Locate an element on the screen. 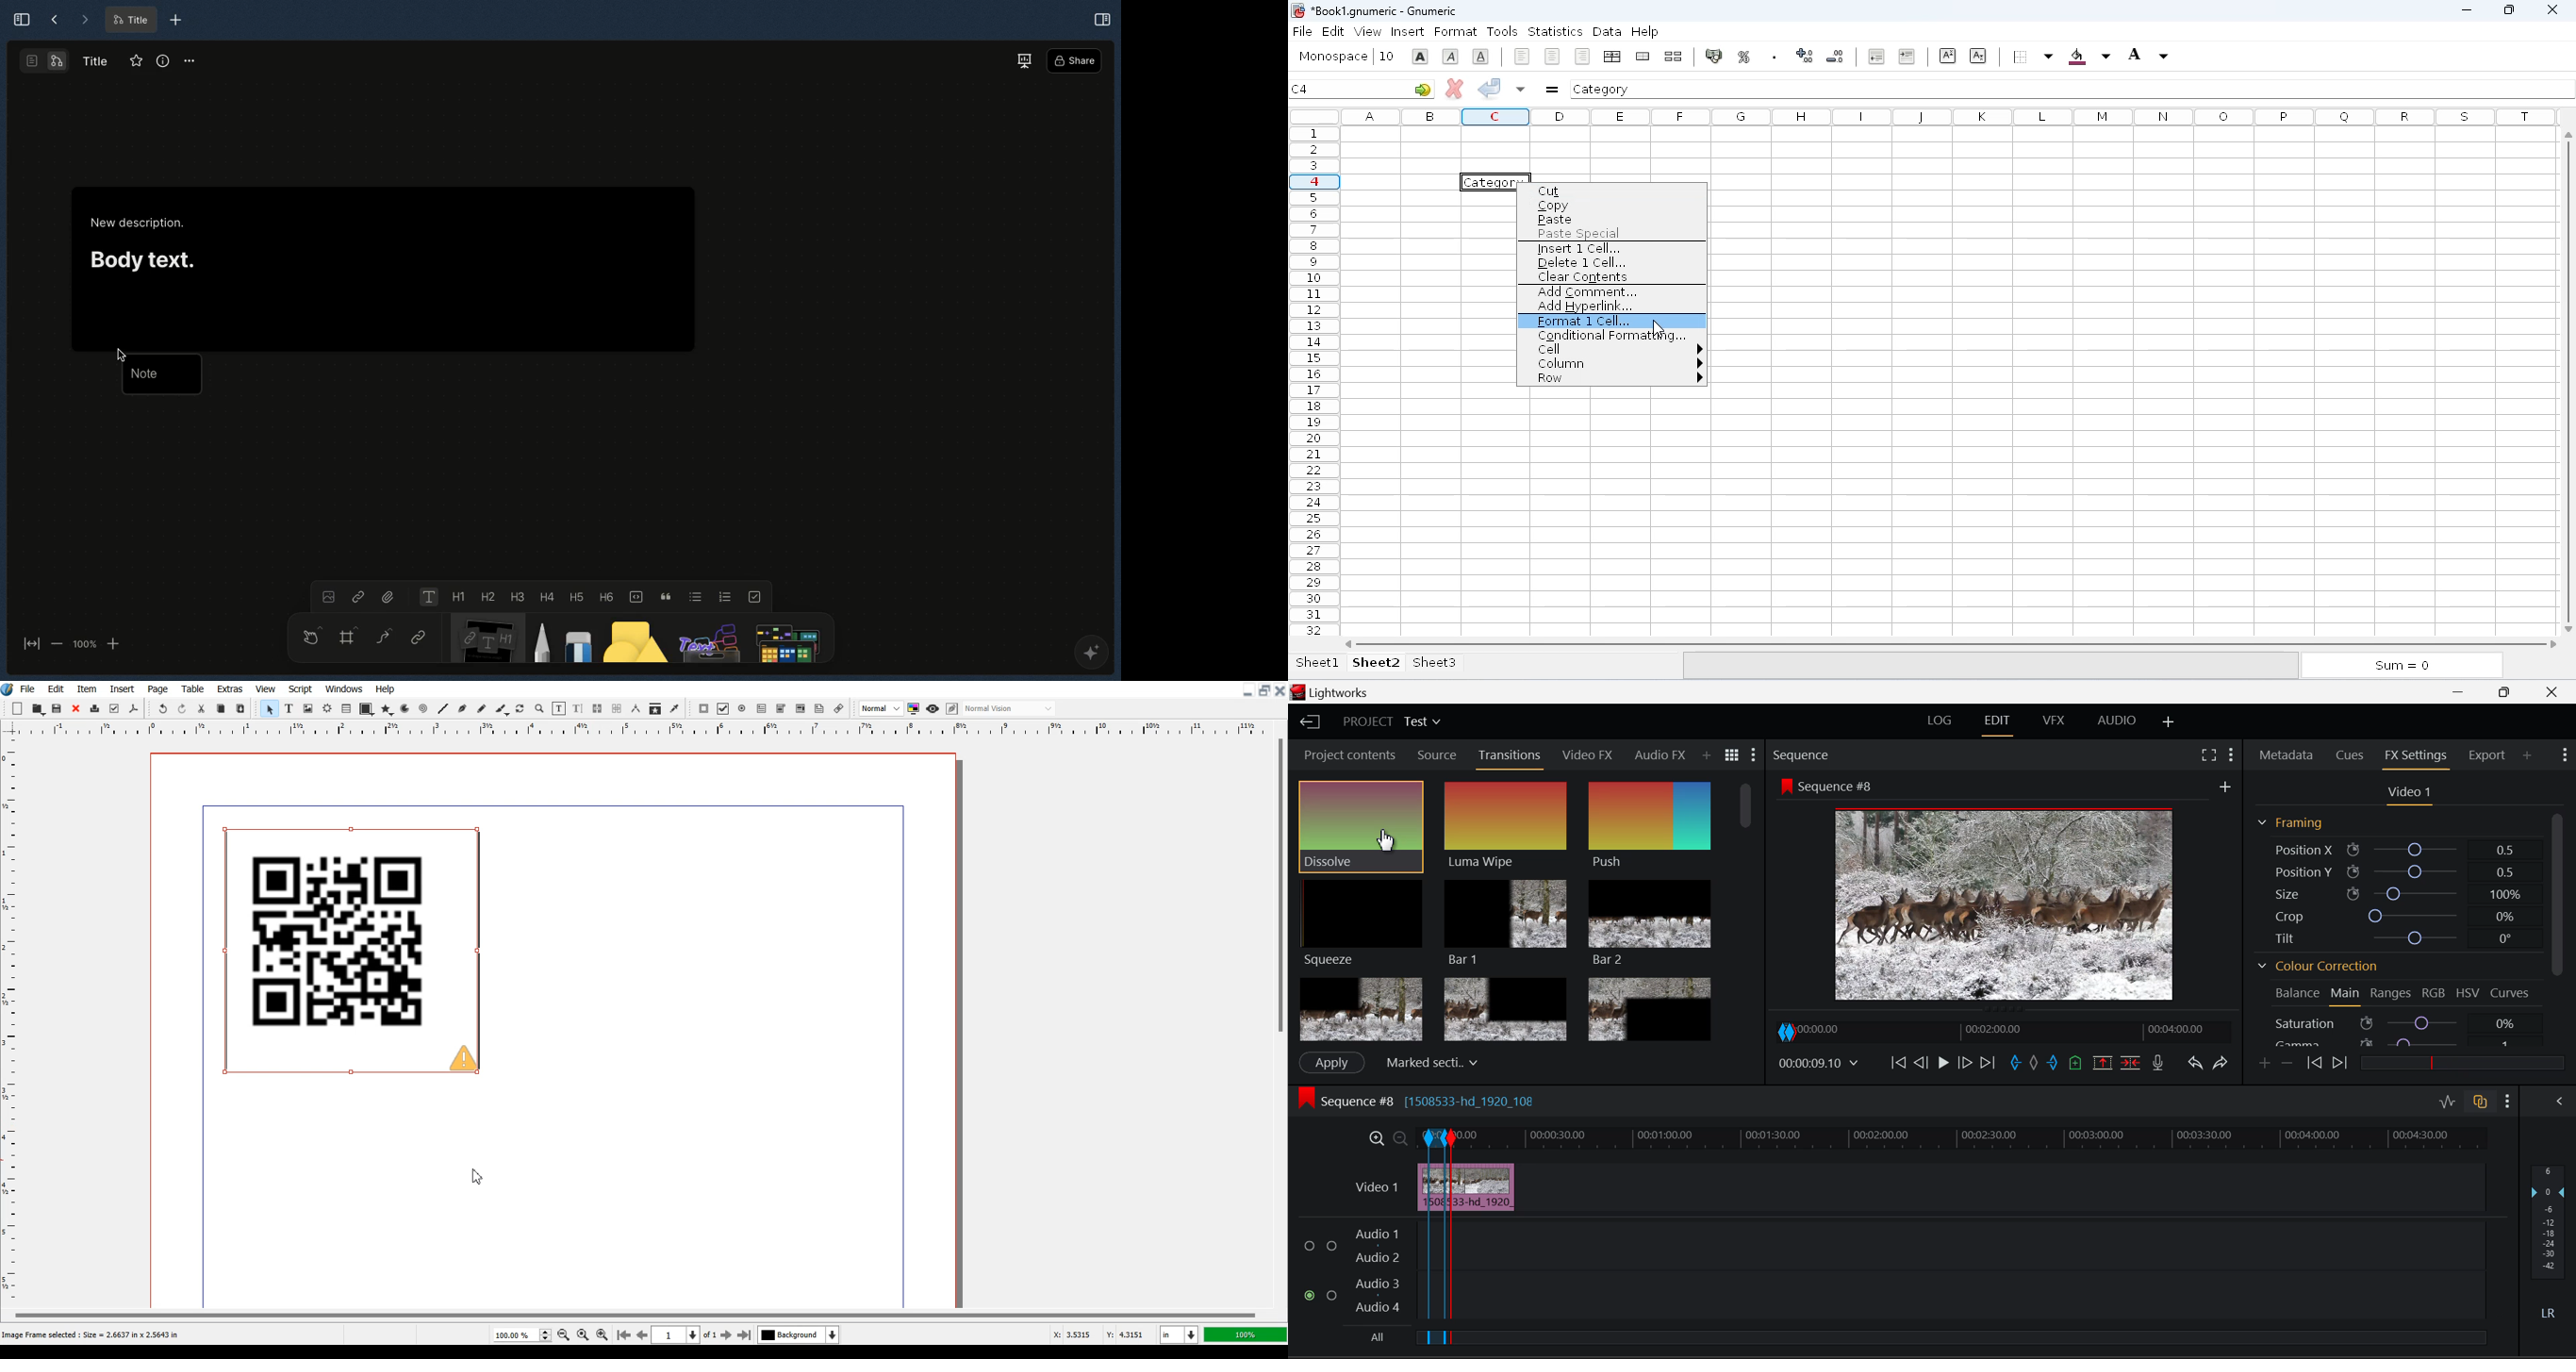 Image resolution: width=2576 pixels, height=1372 pixels. center horizontally is located at coordinates (1553, 57).